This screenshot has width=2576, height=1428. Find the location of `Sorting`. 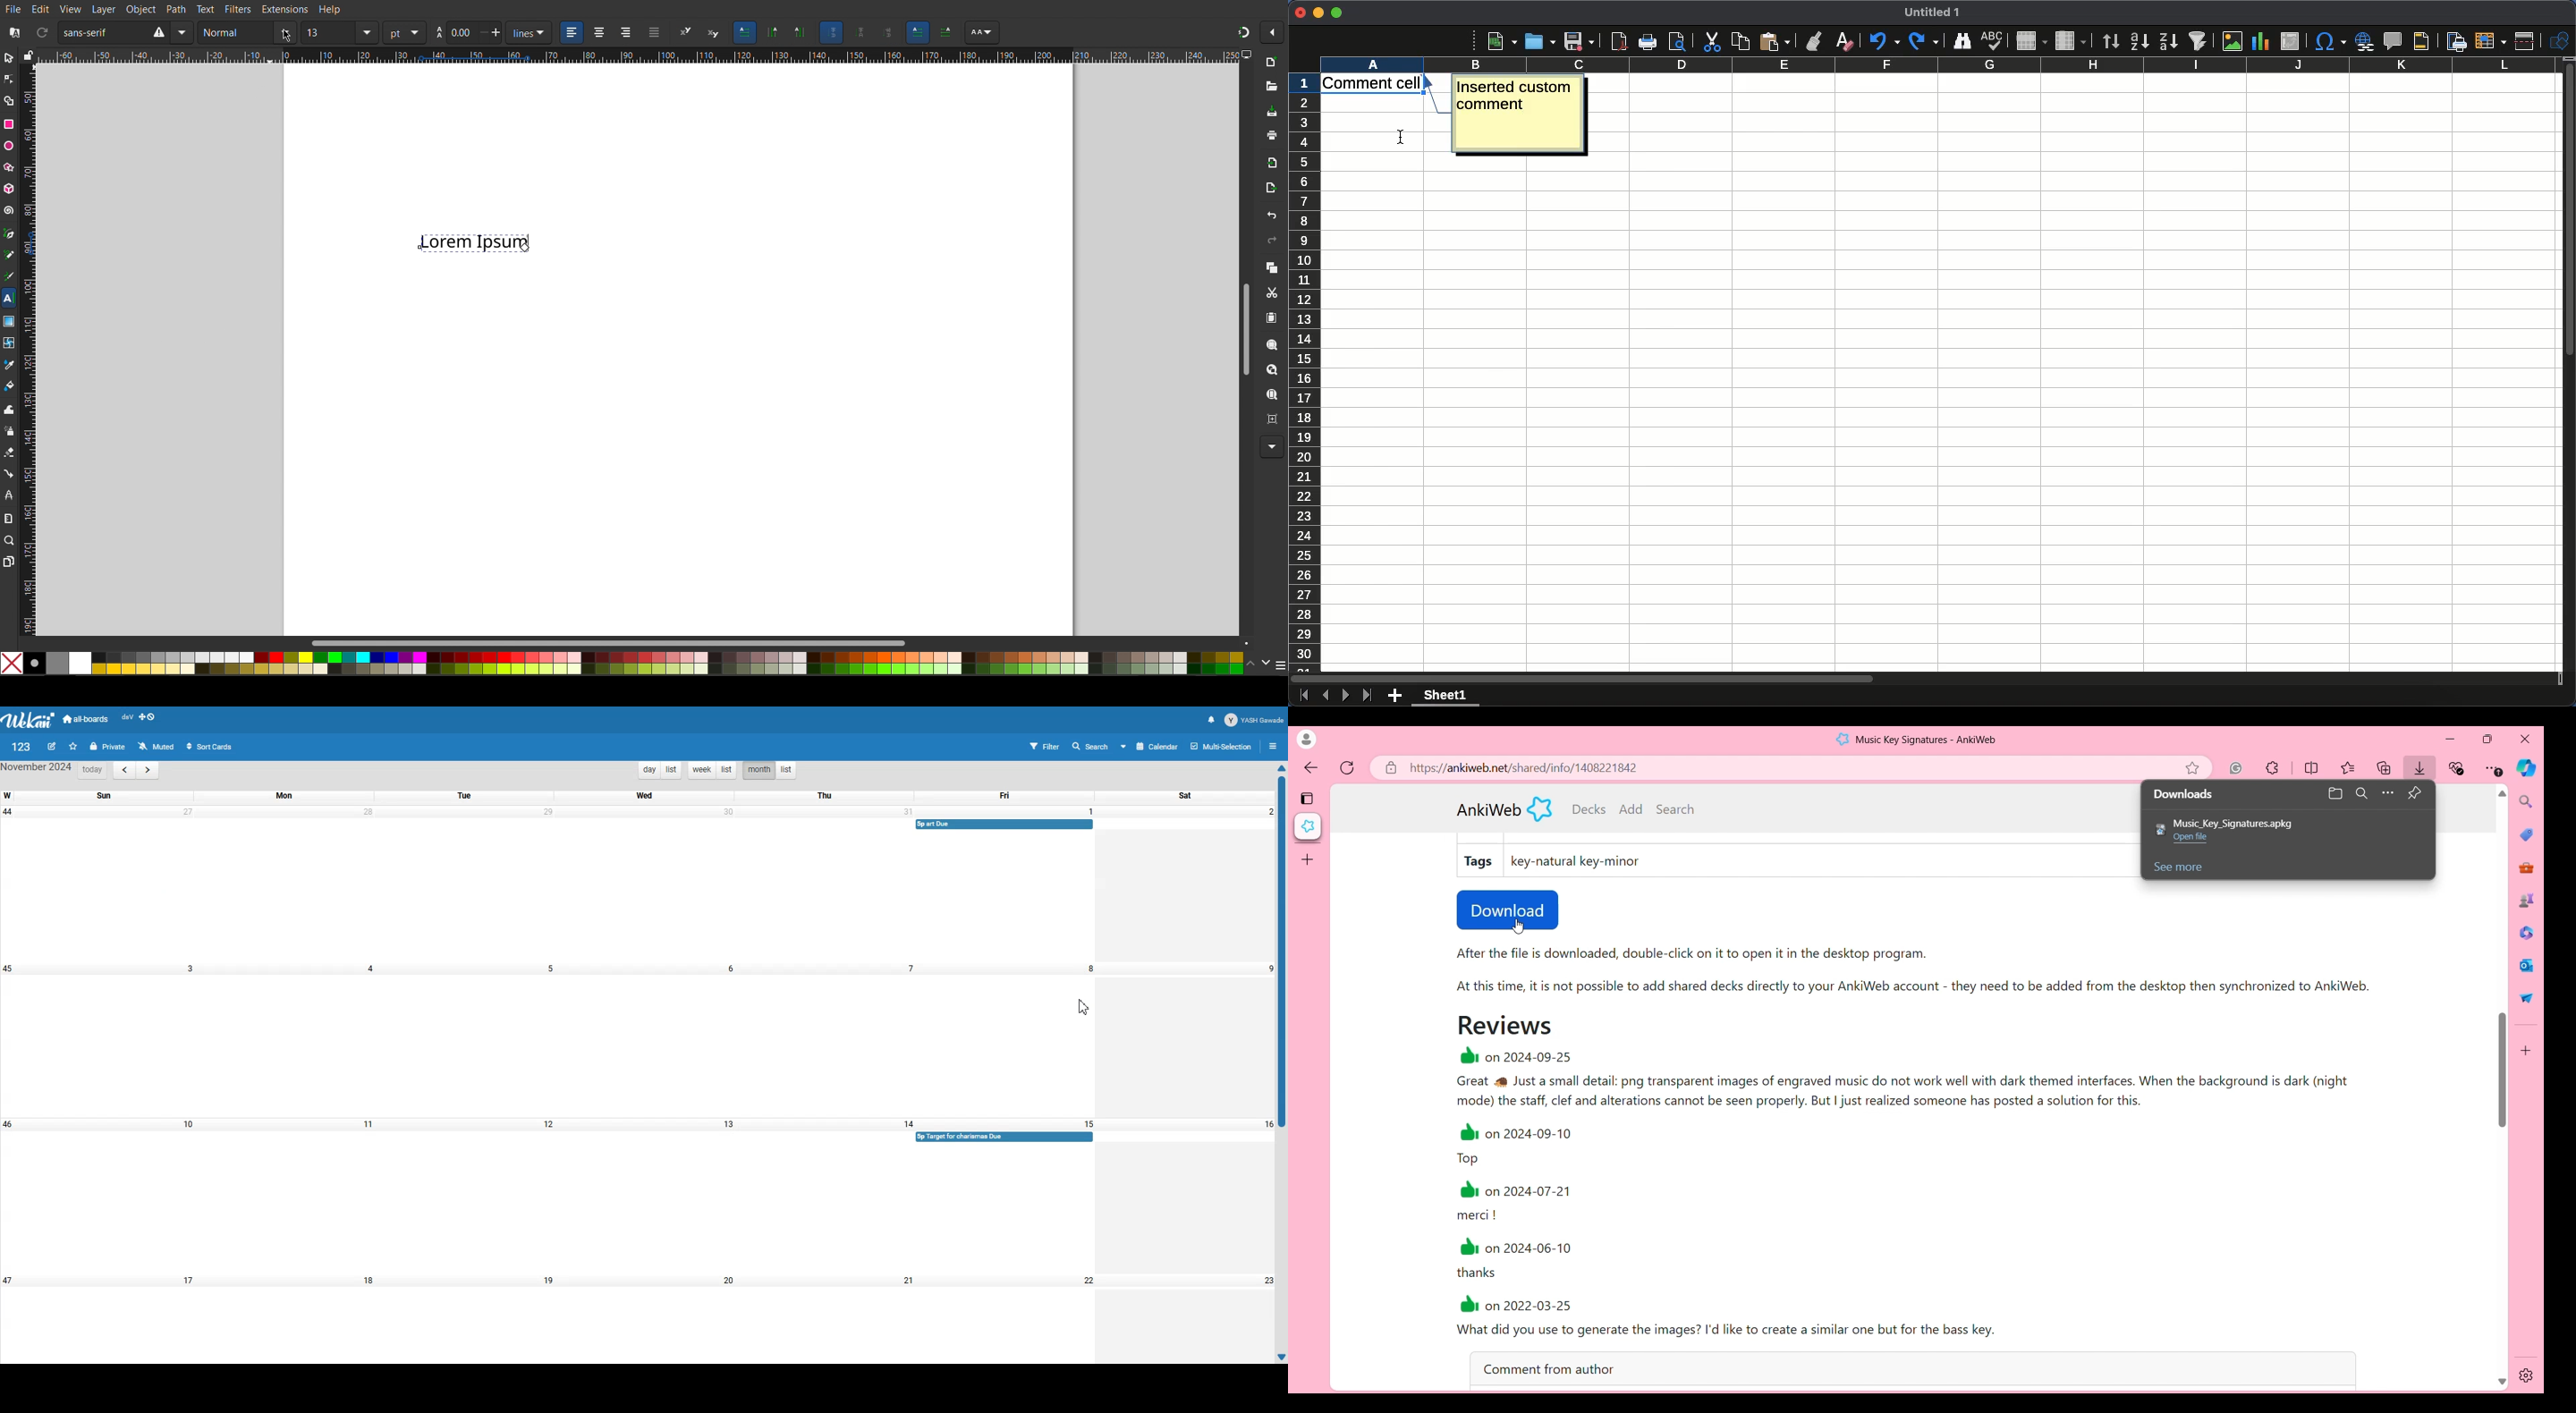

Sorting is located at coordinates (2112, 41).